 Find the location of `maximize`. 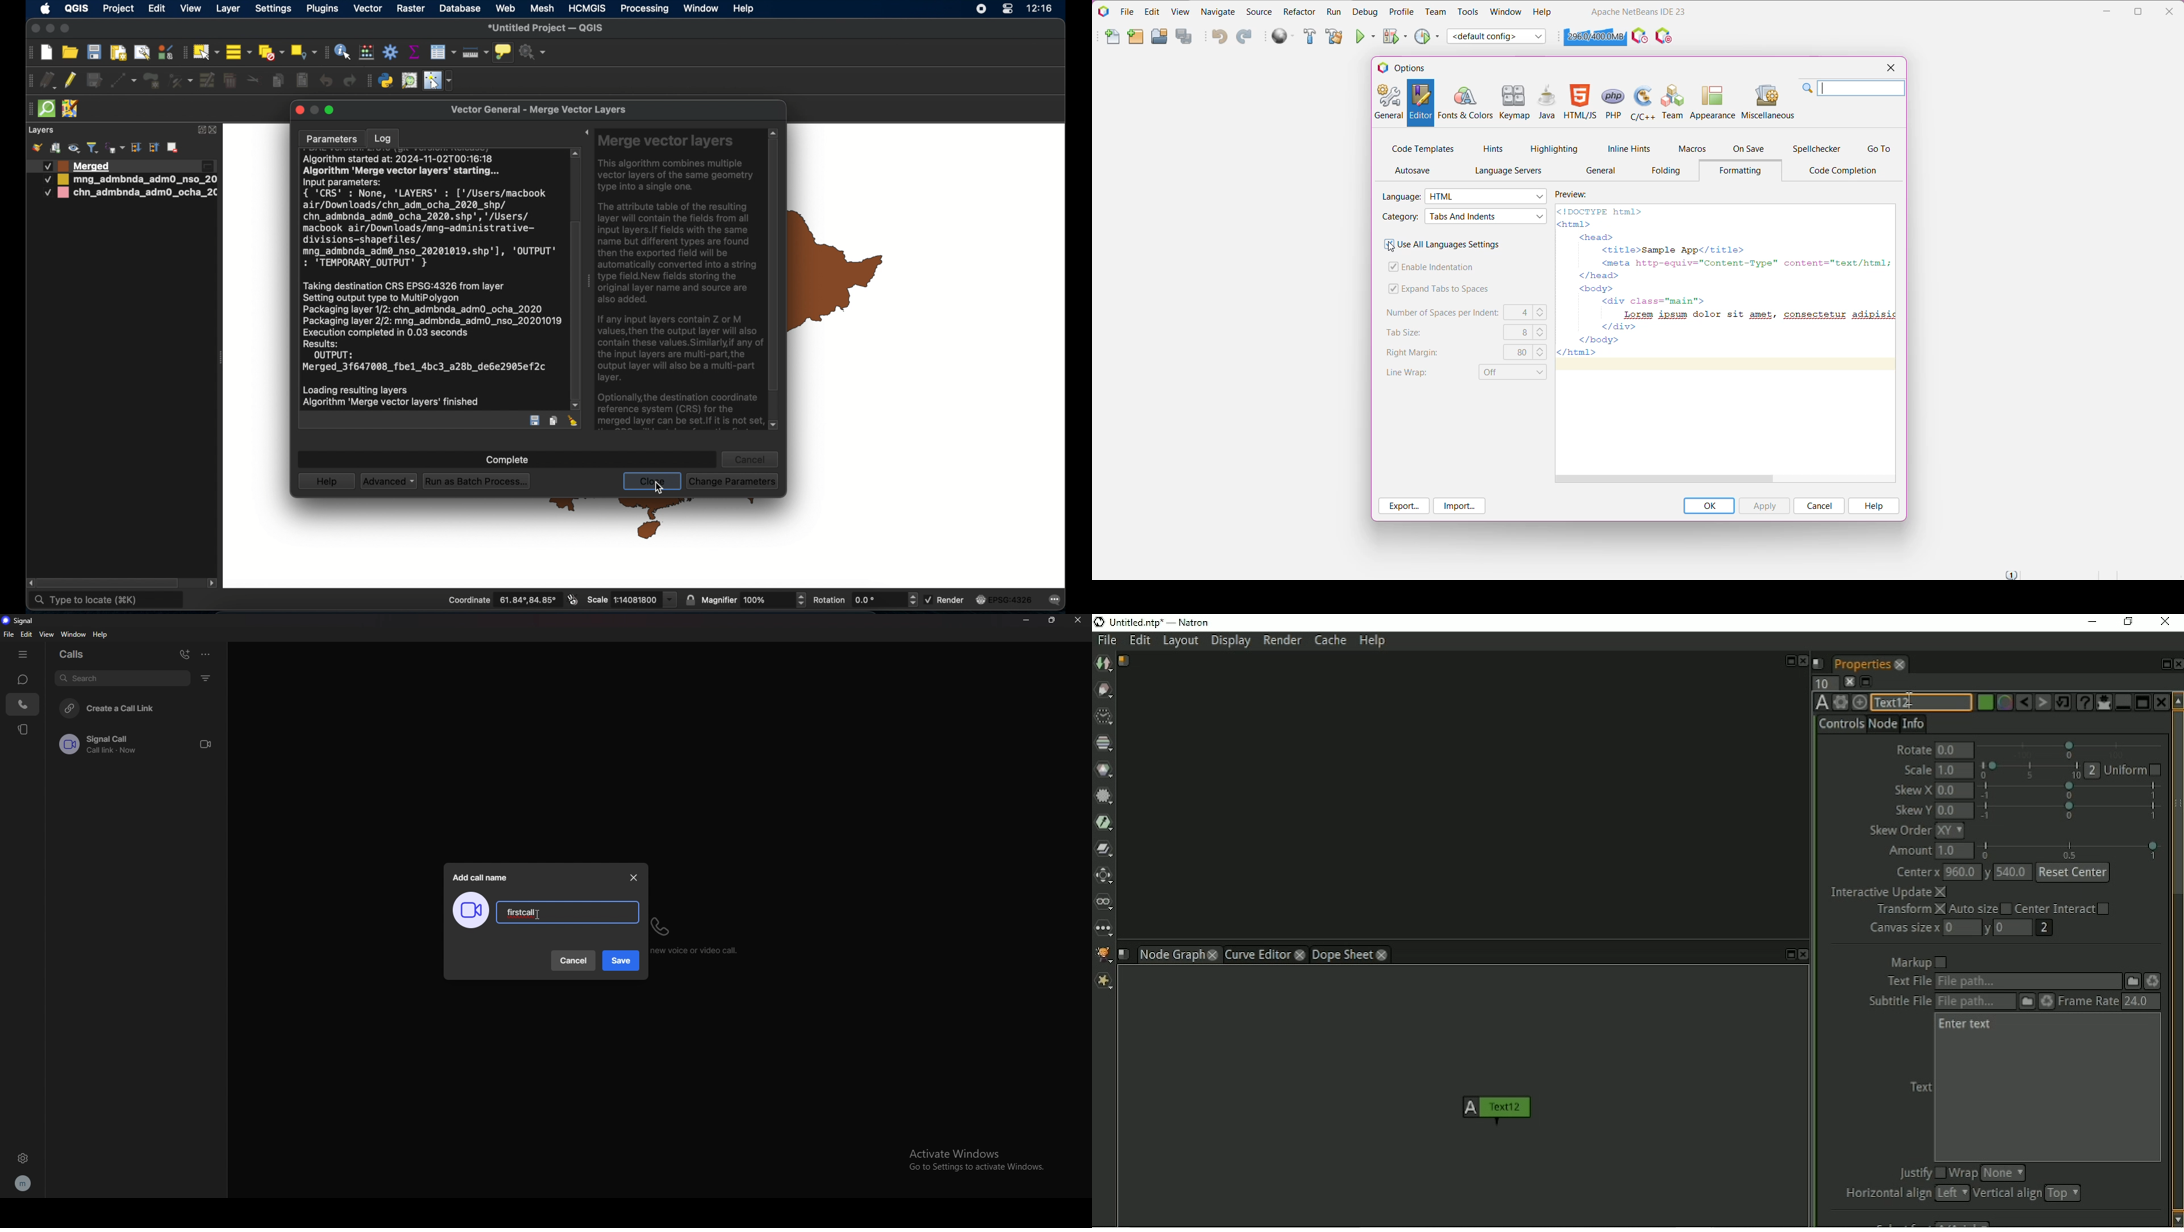

maximize is located at coordinates (65, 29).